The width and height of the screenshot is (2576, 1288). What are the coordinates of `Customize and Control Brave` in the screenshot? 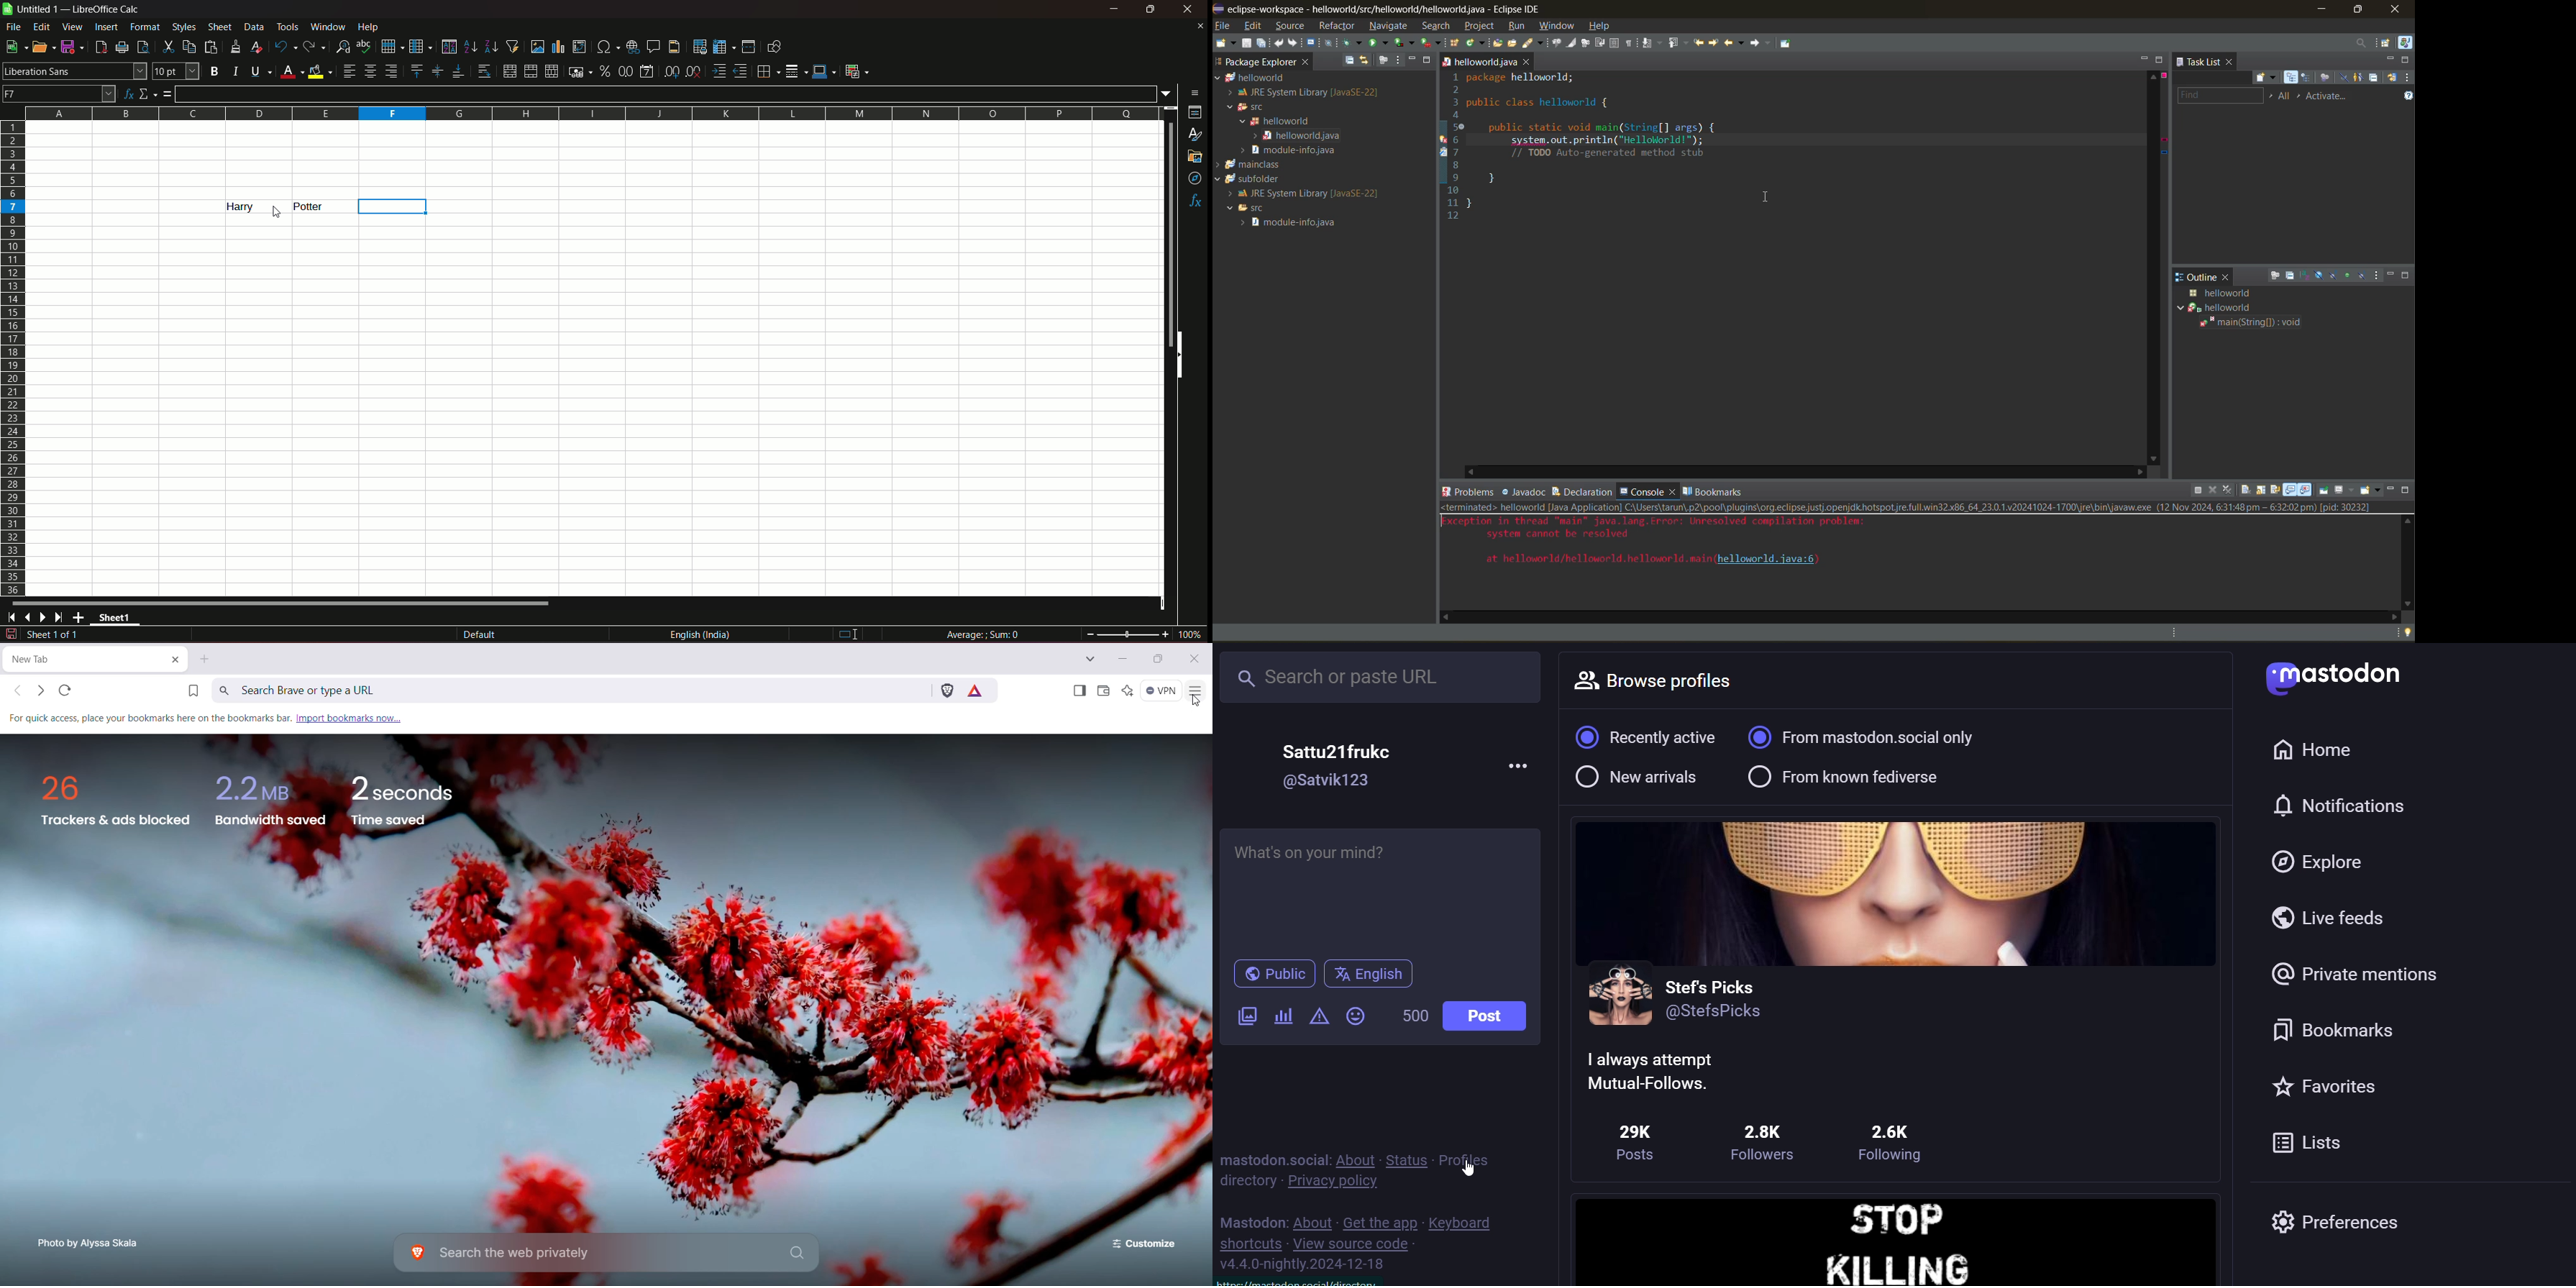 It's located at (1196, 691).